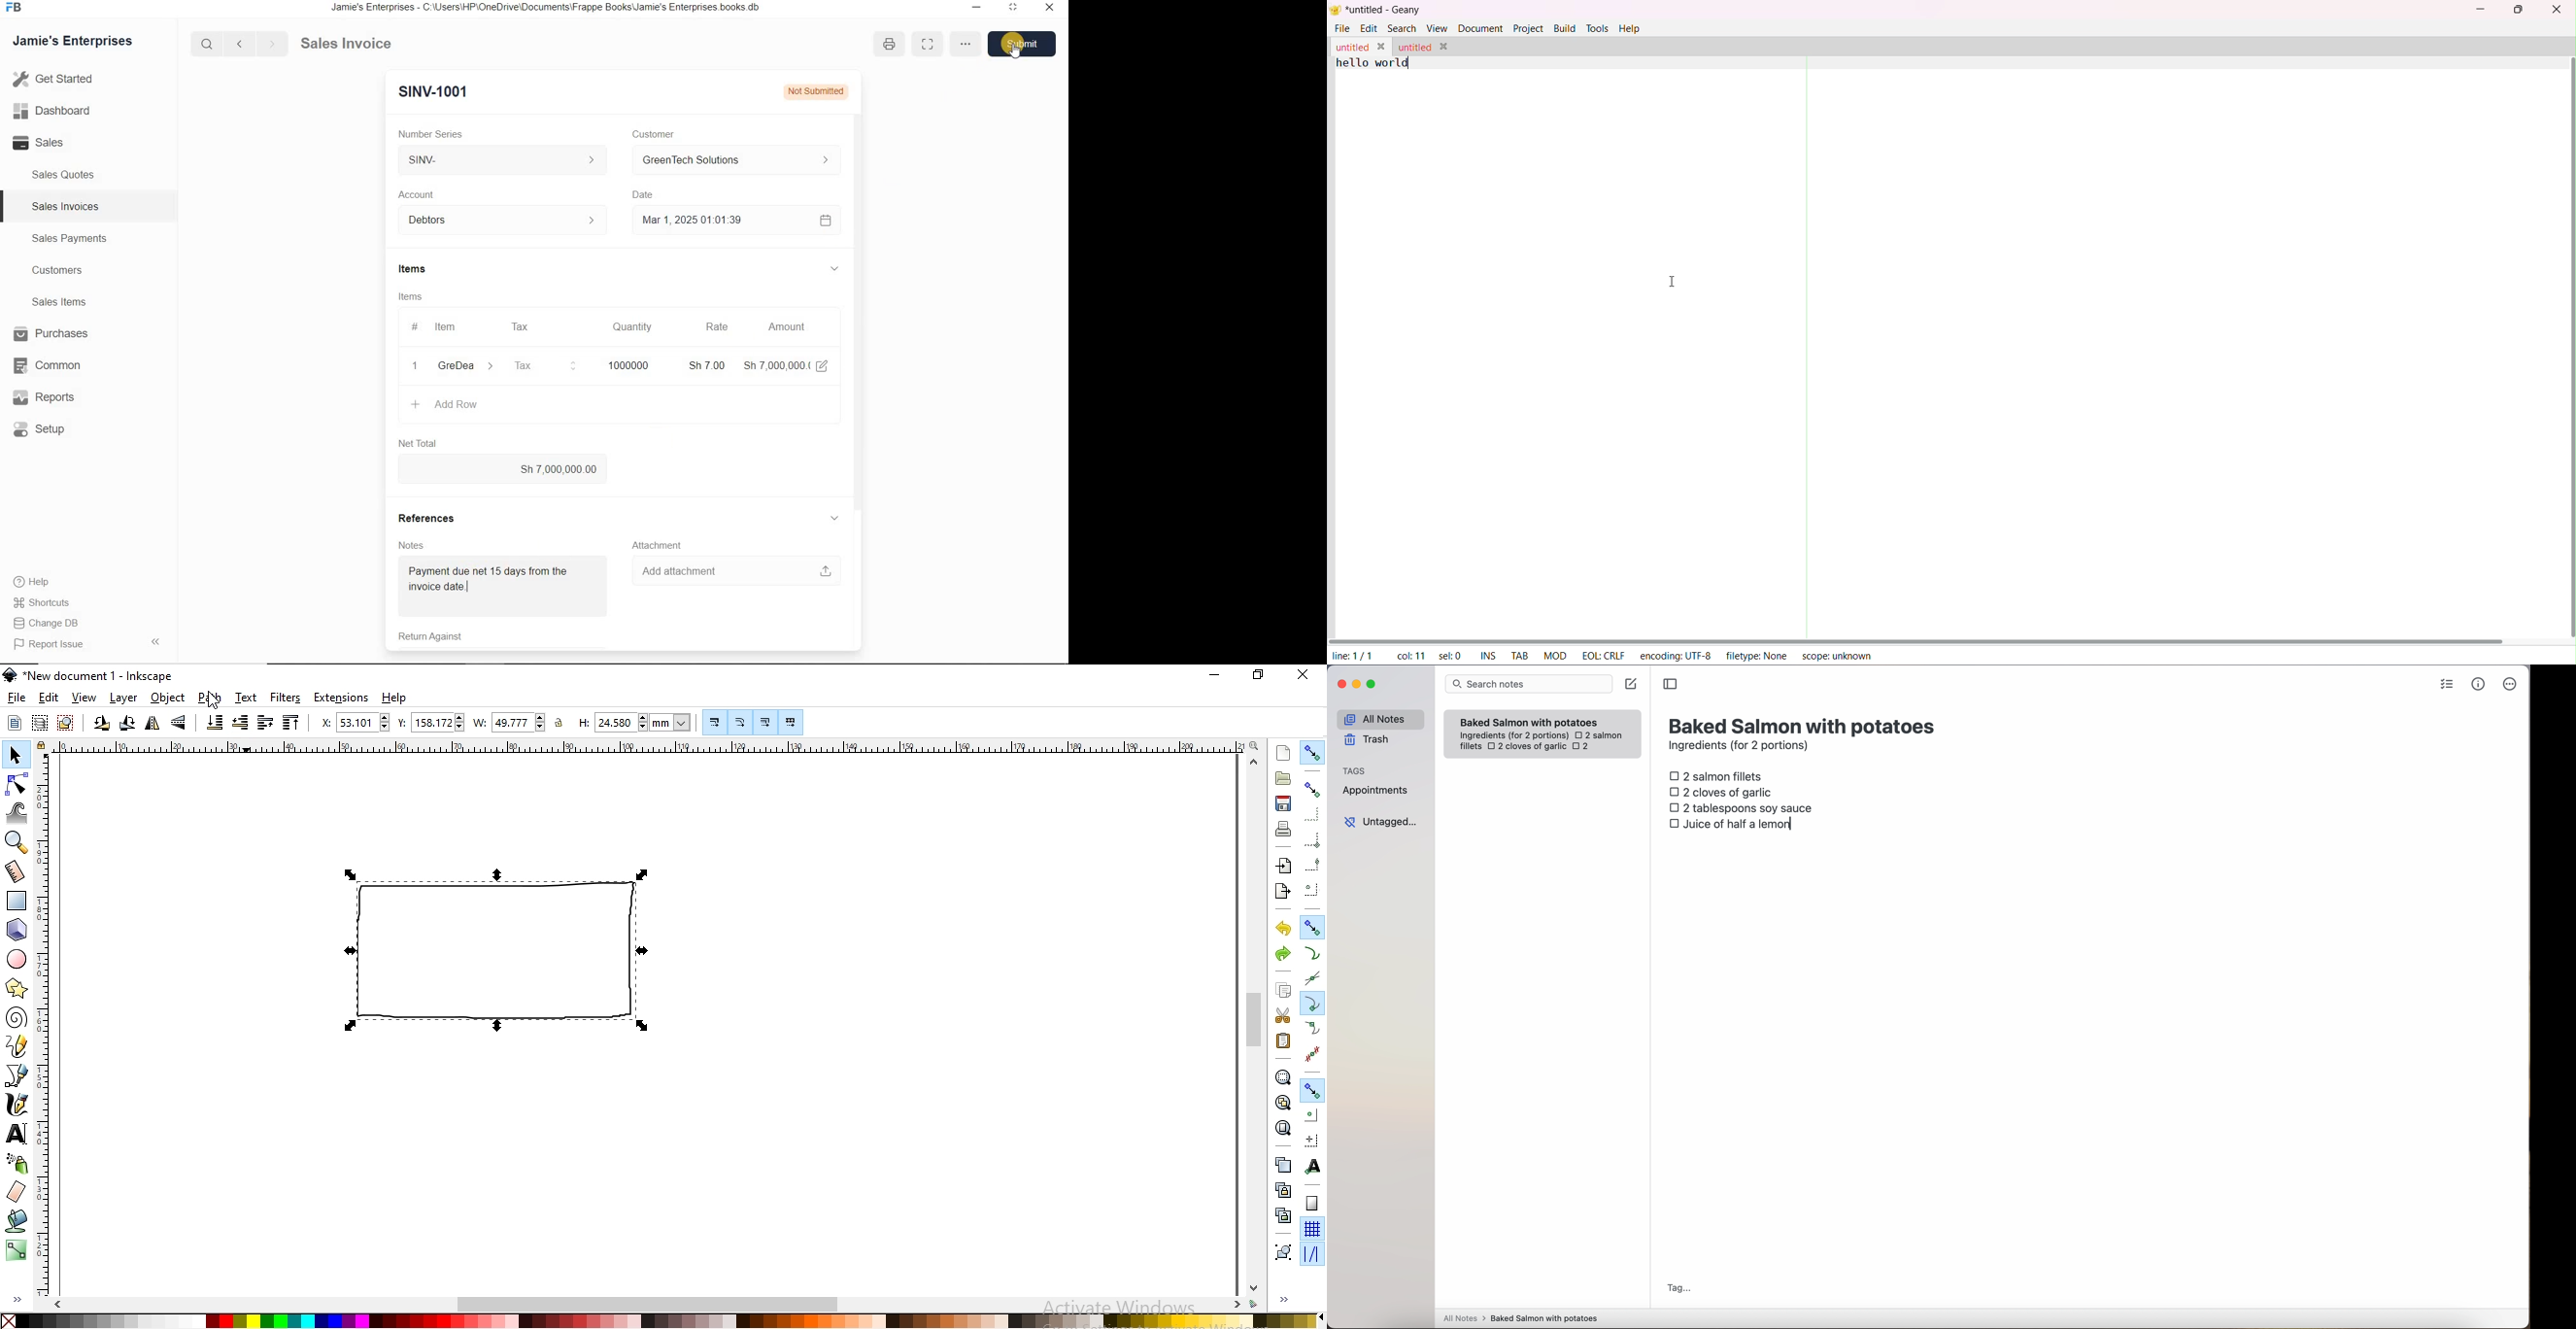 This screenshot has height=1344, width=2576. Describe the element at coordinates (214, 723) in the screenshot. I see `lower selection to bottom` at that location.